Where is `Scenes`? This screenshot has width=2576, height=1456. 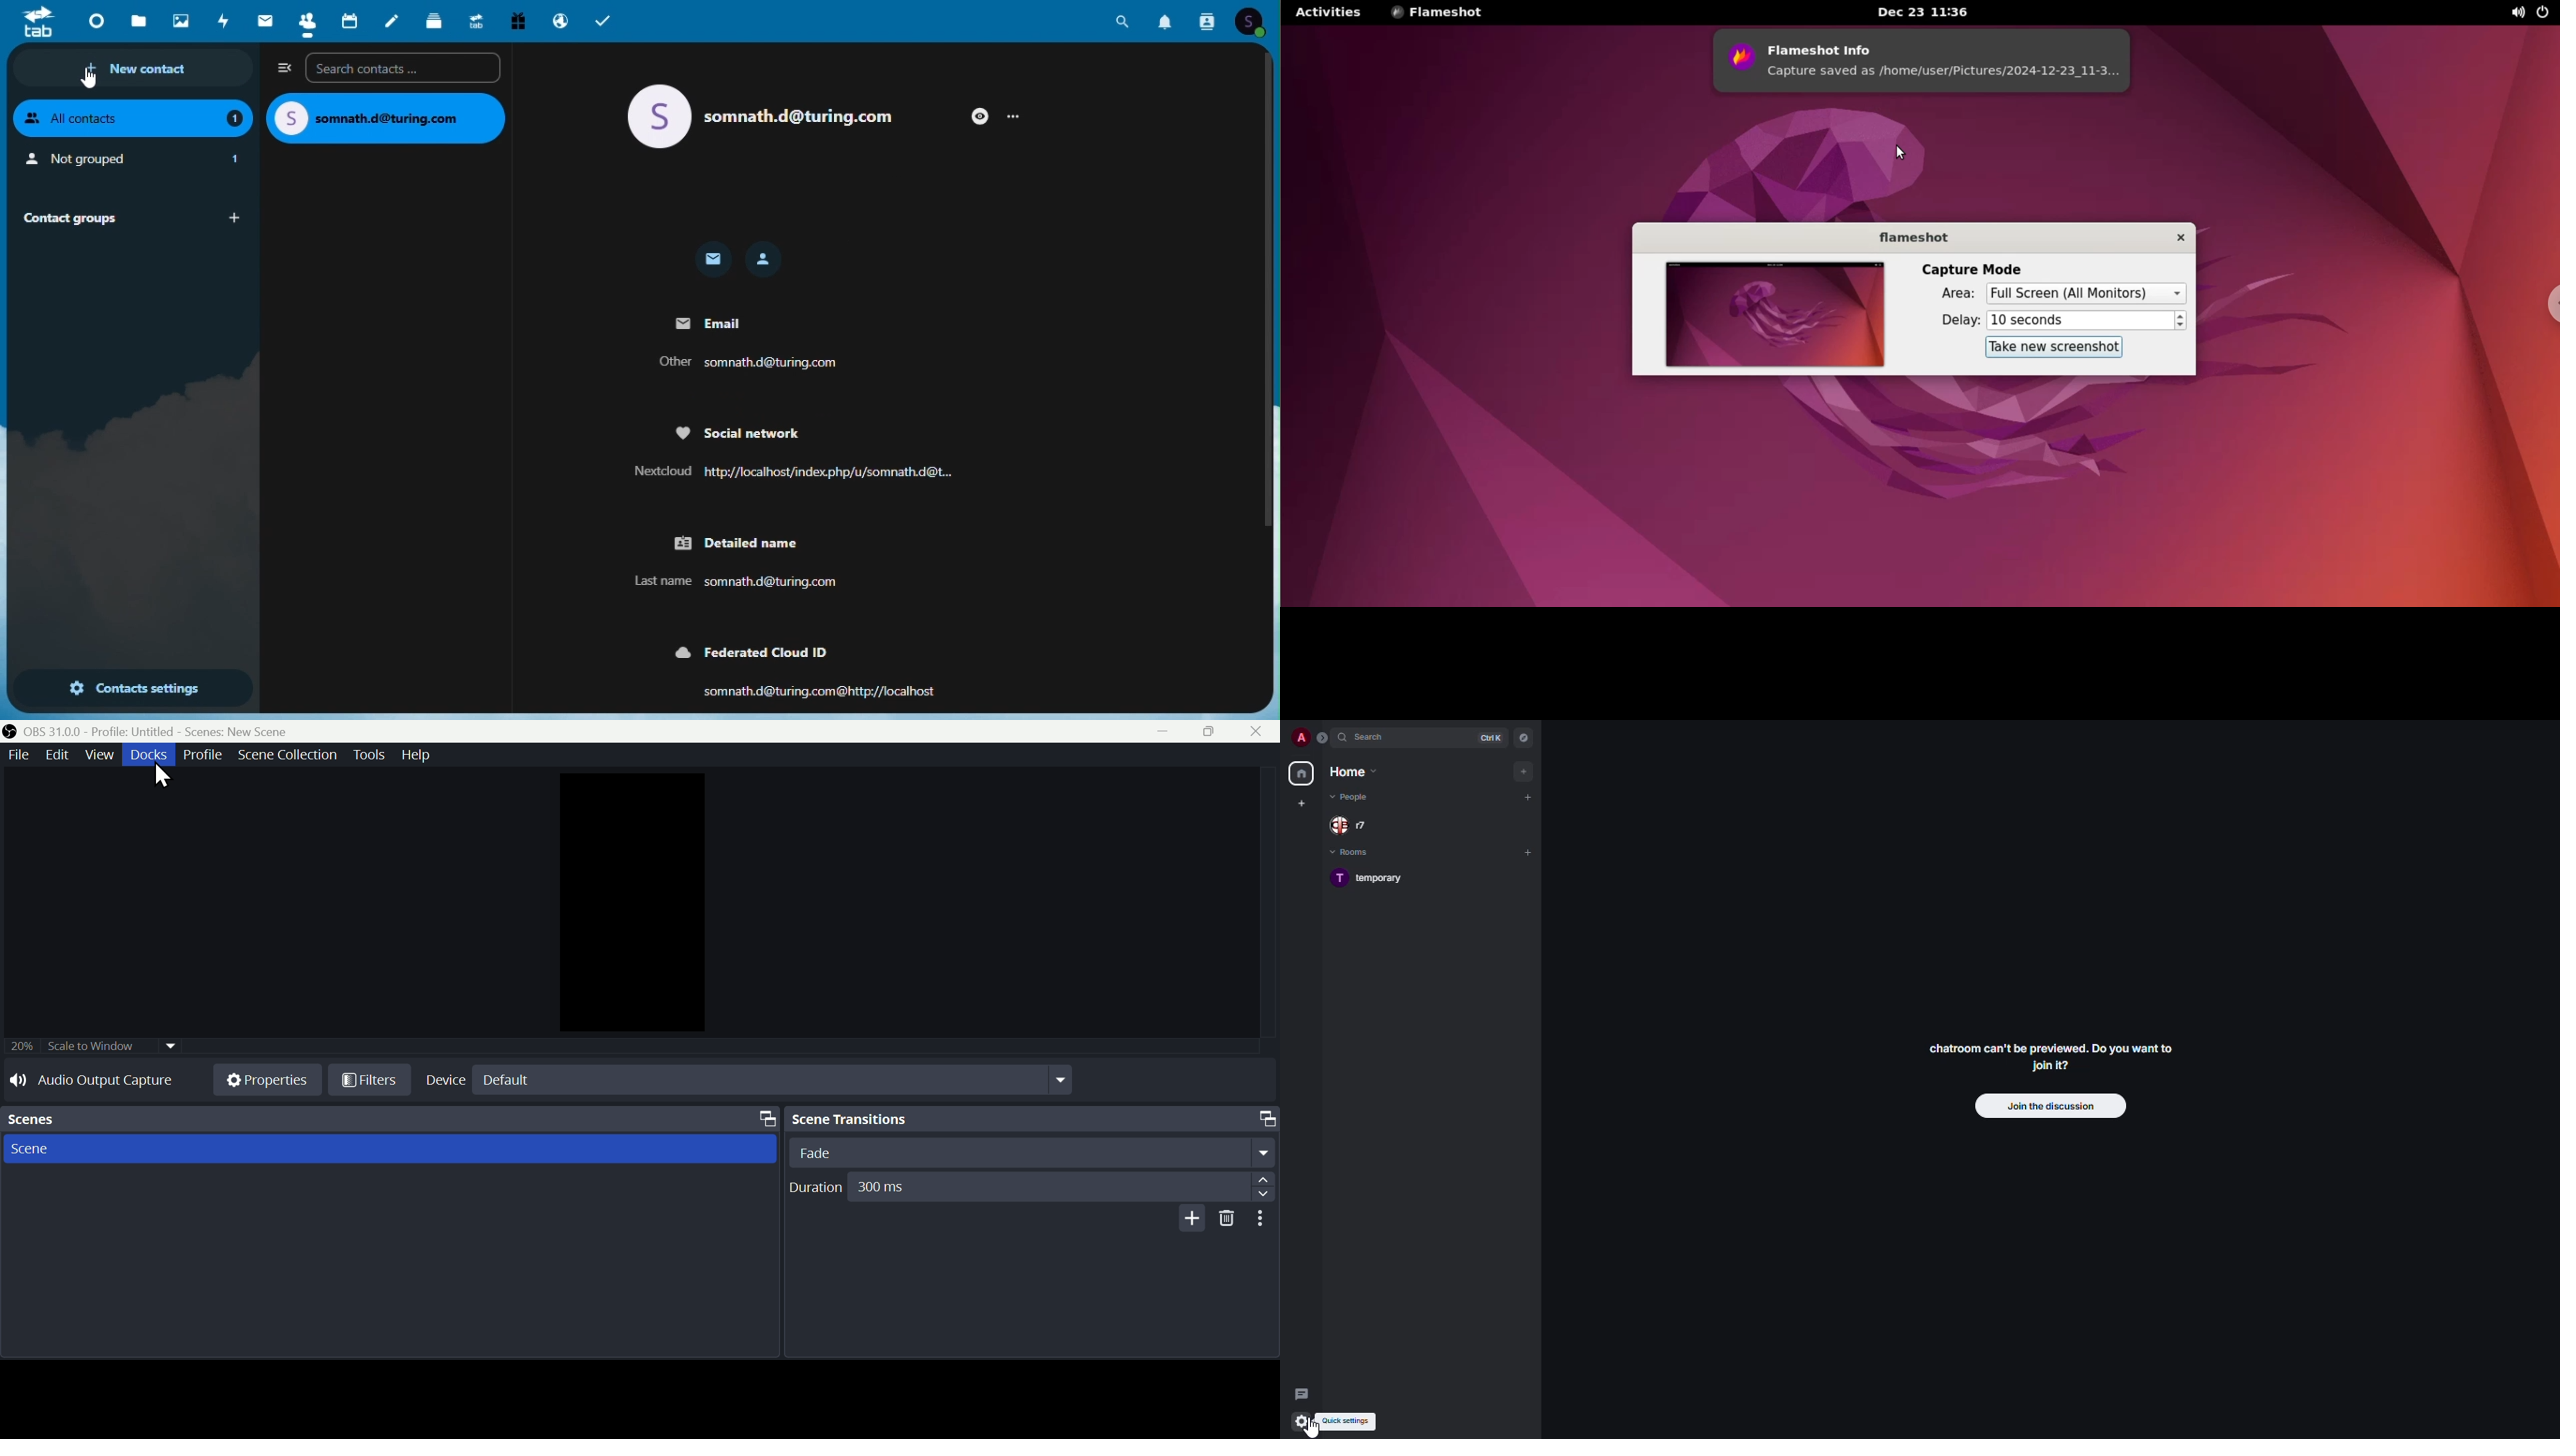
Scenes is located at coordinates (389, 1120).